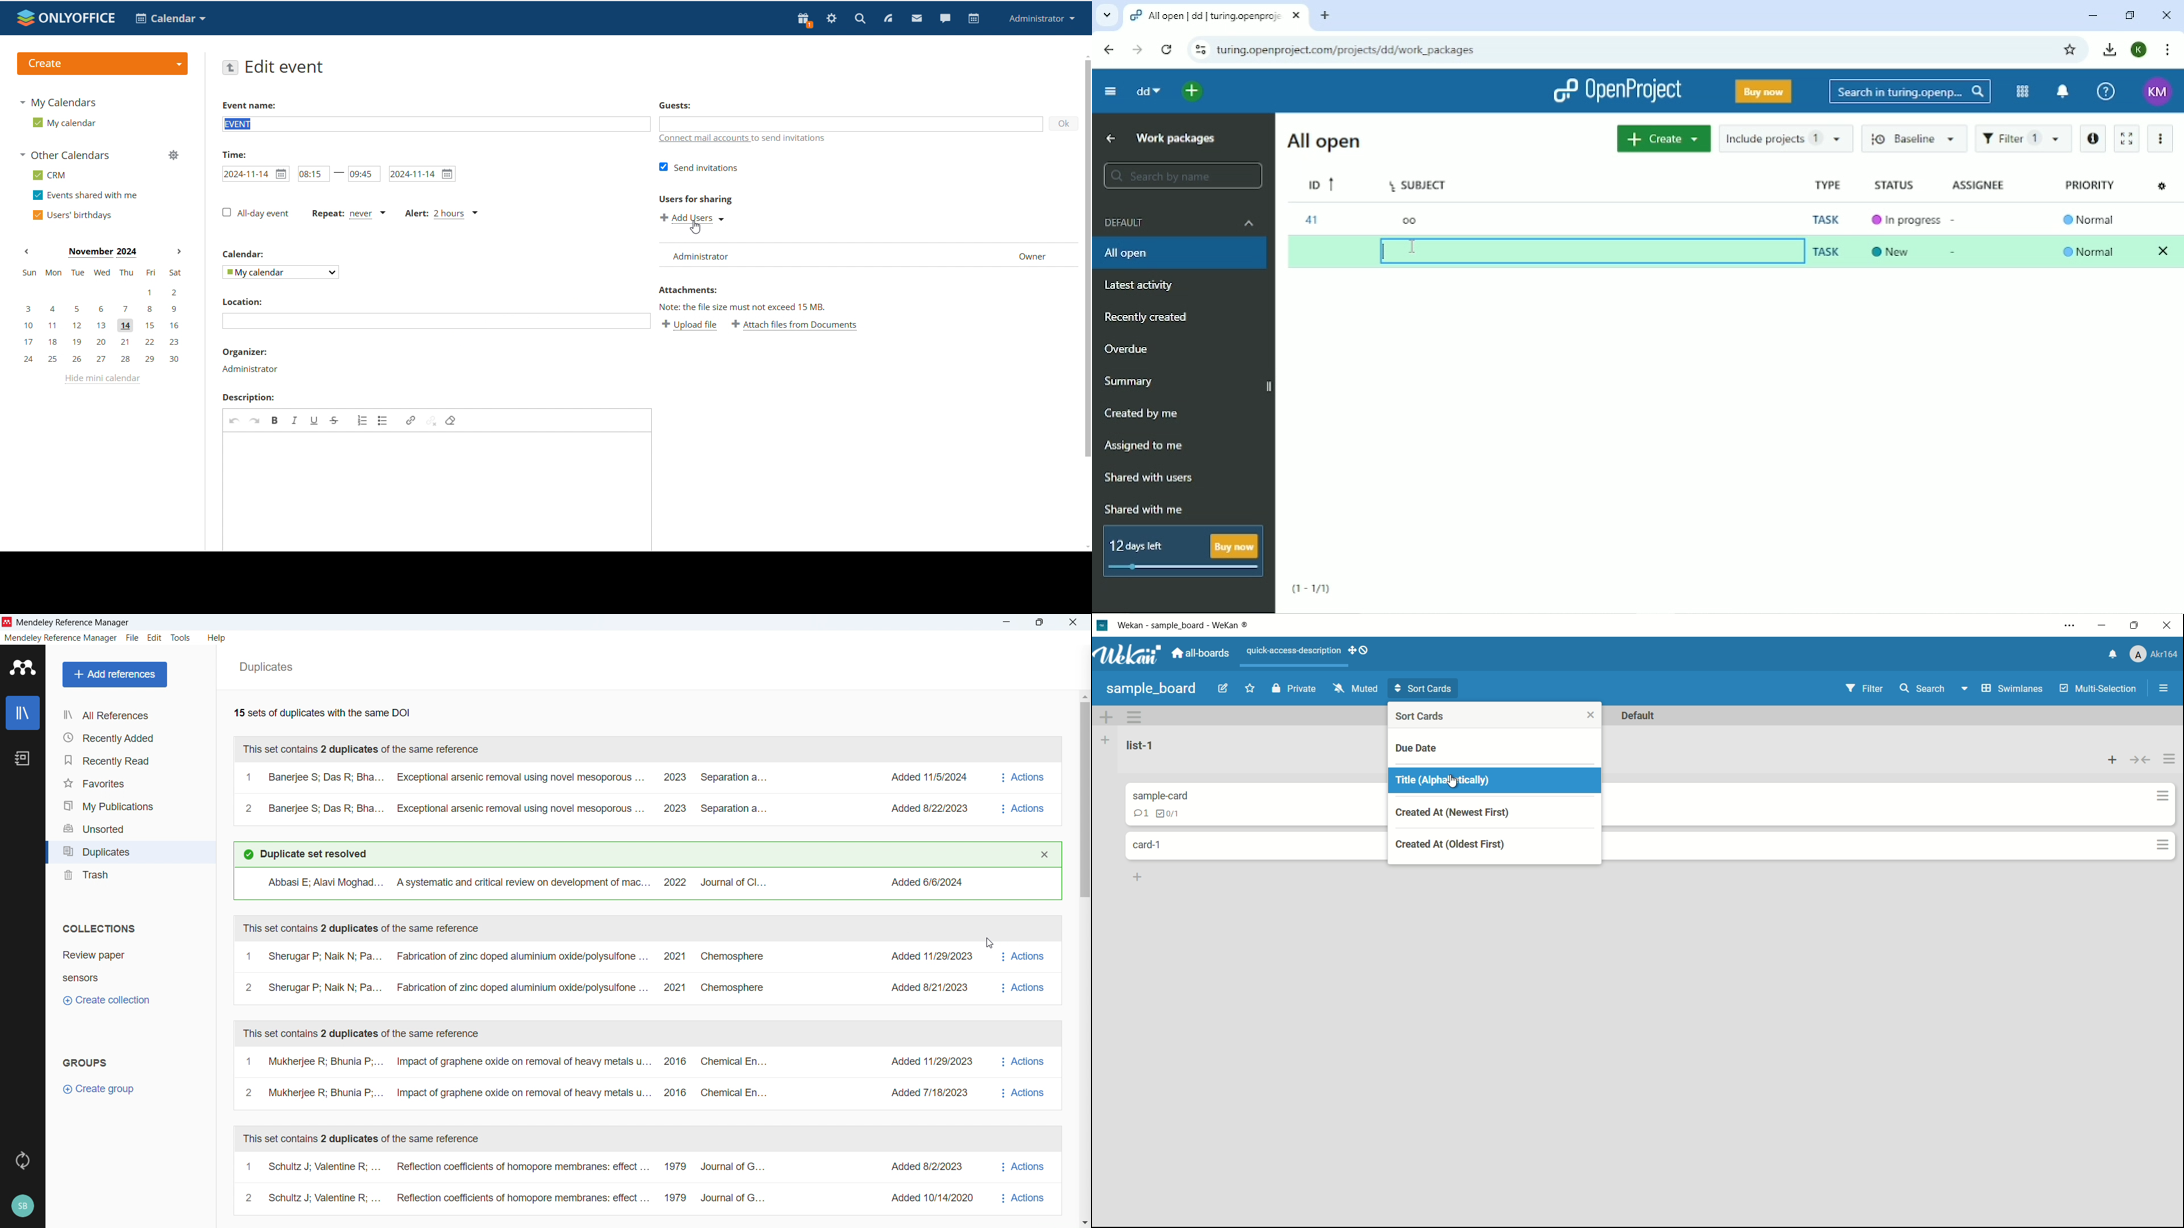 The image size is (2184, 1232). I want to click on mendeley reference manager, so click(60, 638).